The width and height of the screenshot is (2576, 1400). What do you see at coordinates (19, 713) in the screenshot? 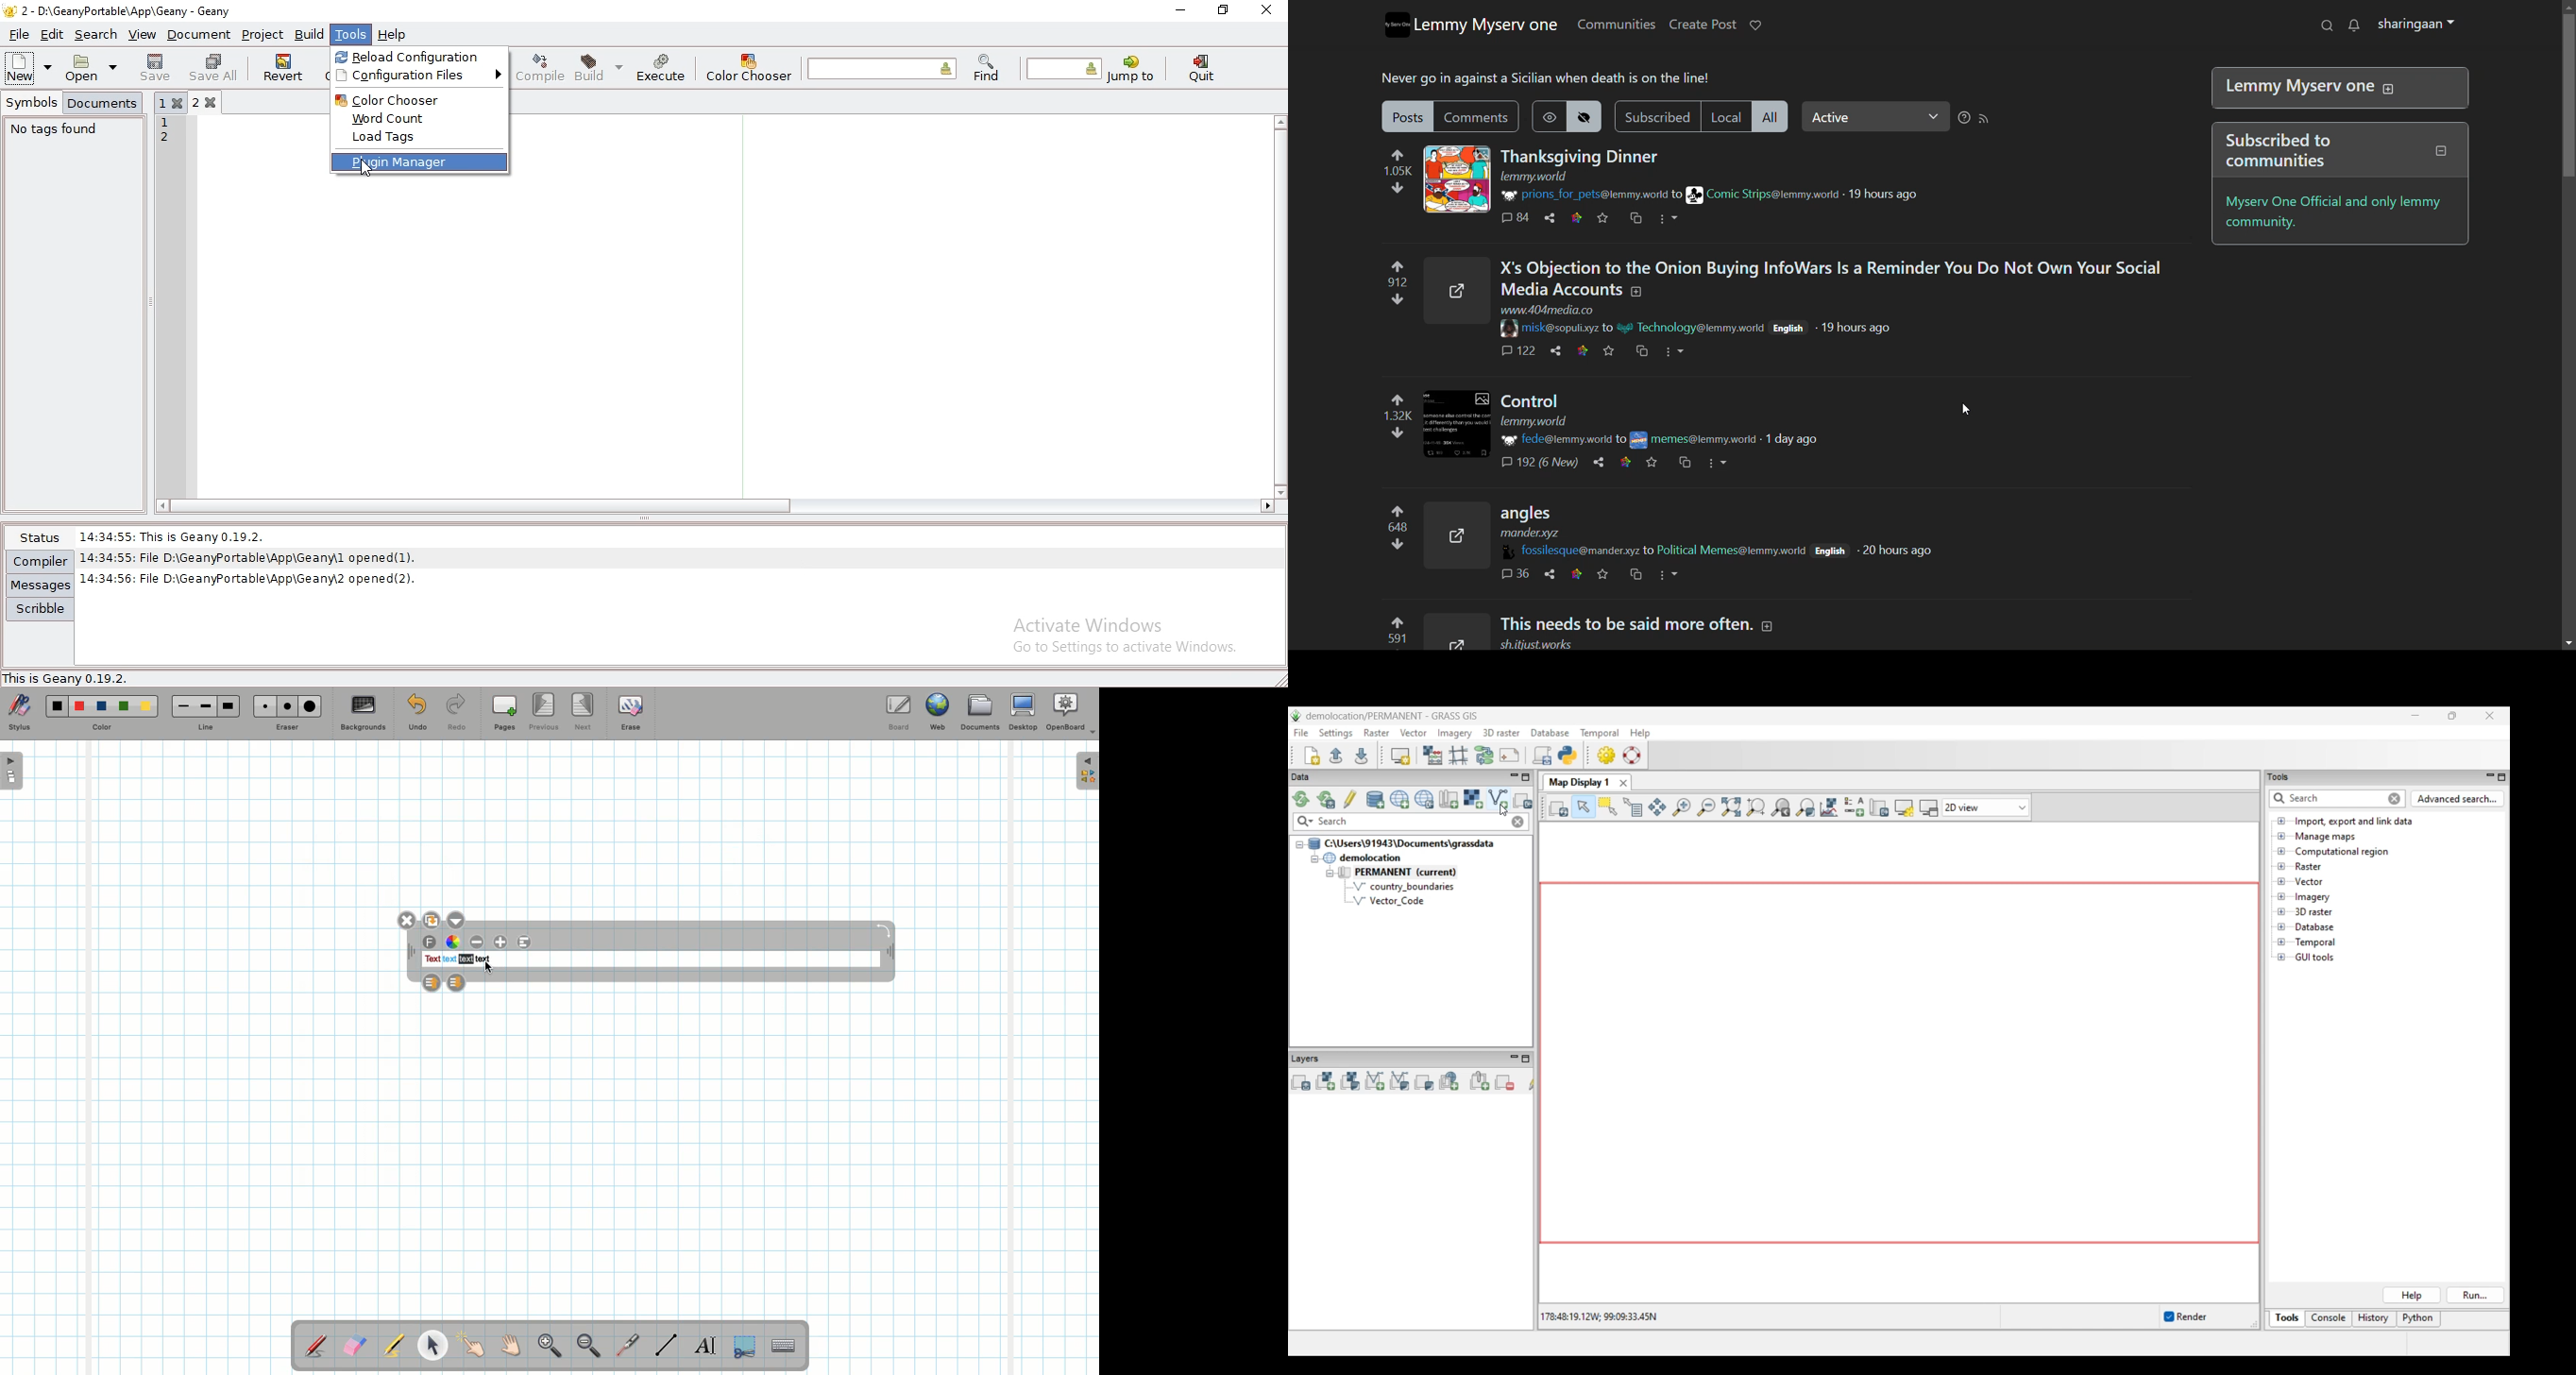
I see `Stylus` at bounding box center [19, 713].